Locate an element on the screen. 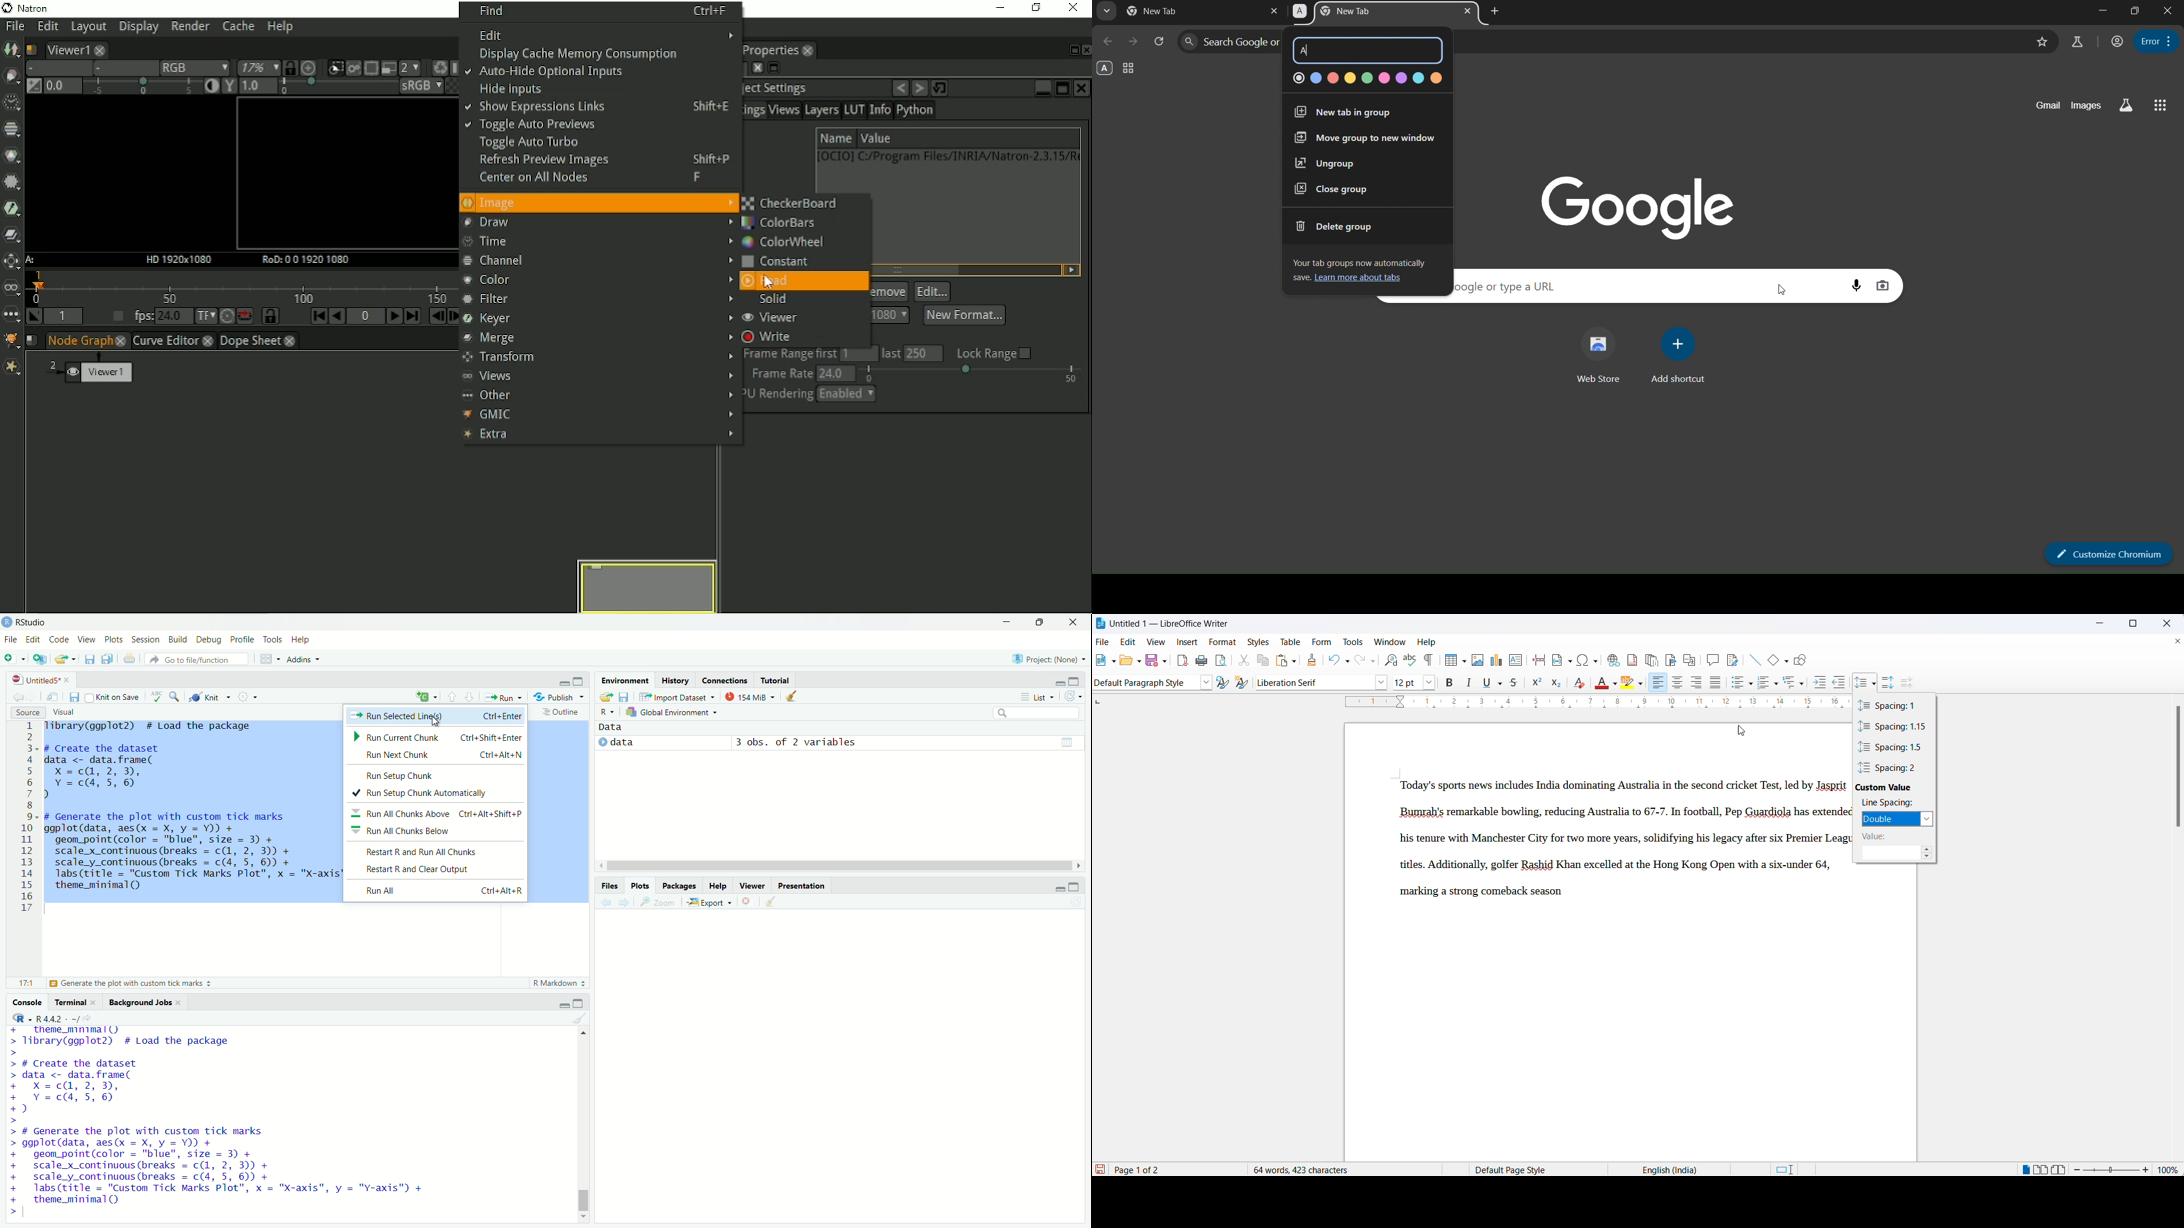  go to file/function is located at coordinates (197, 659).